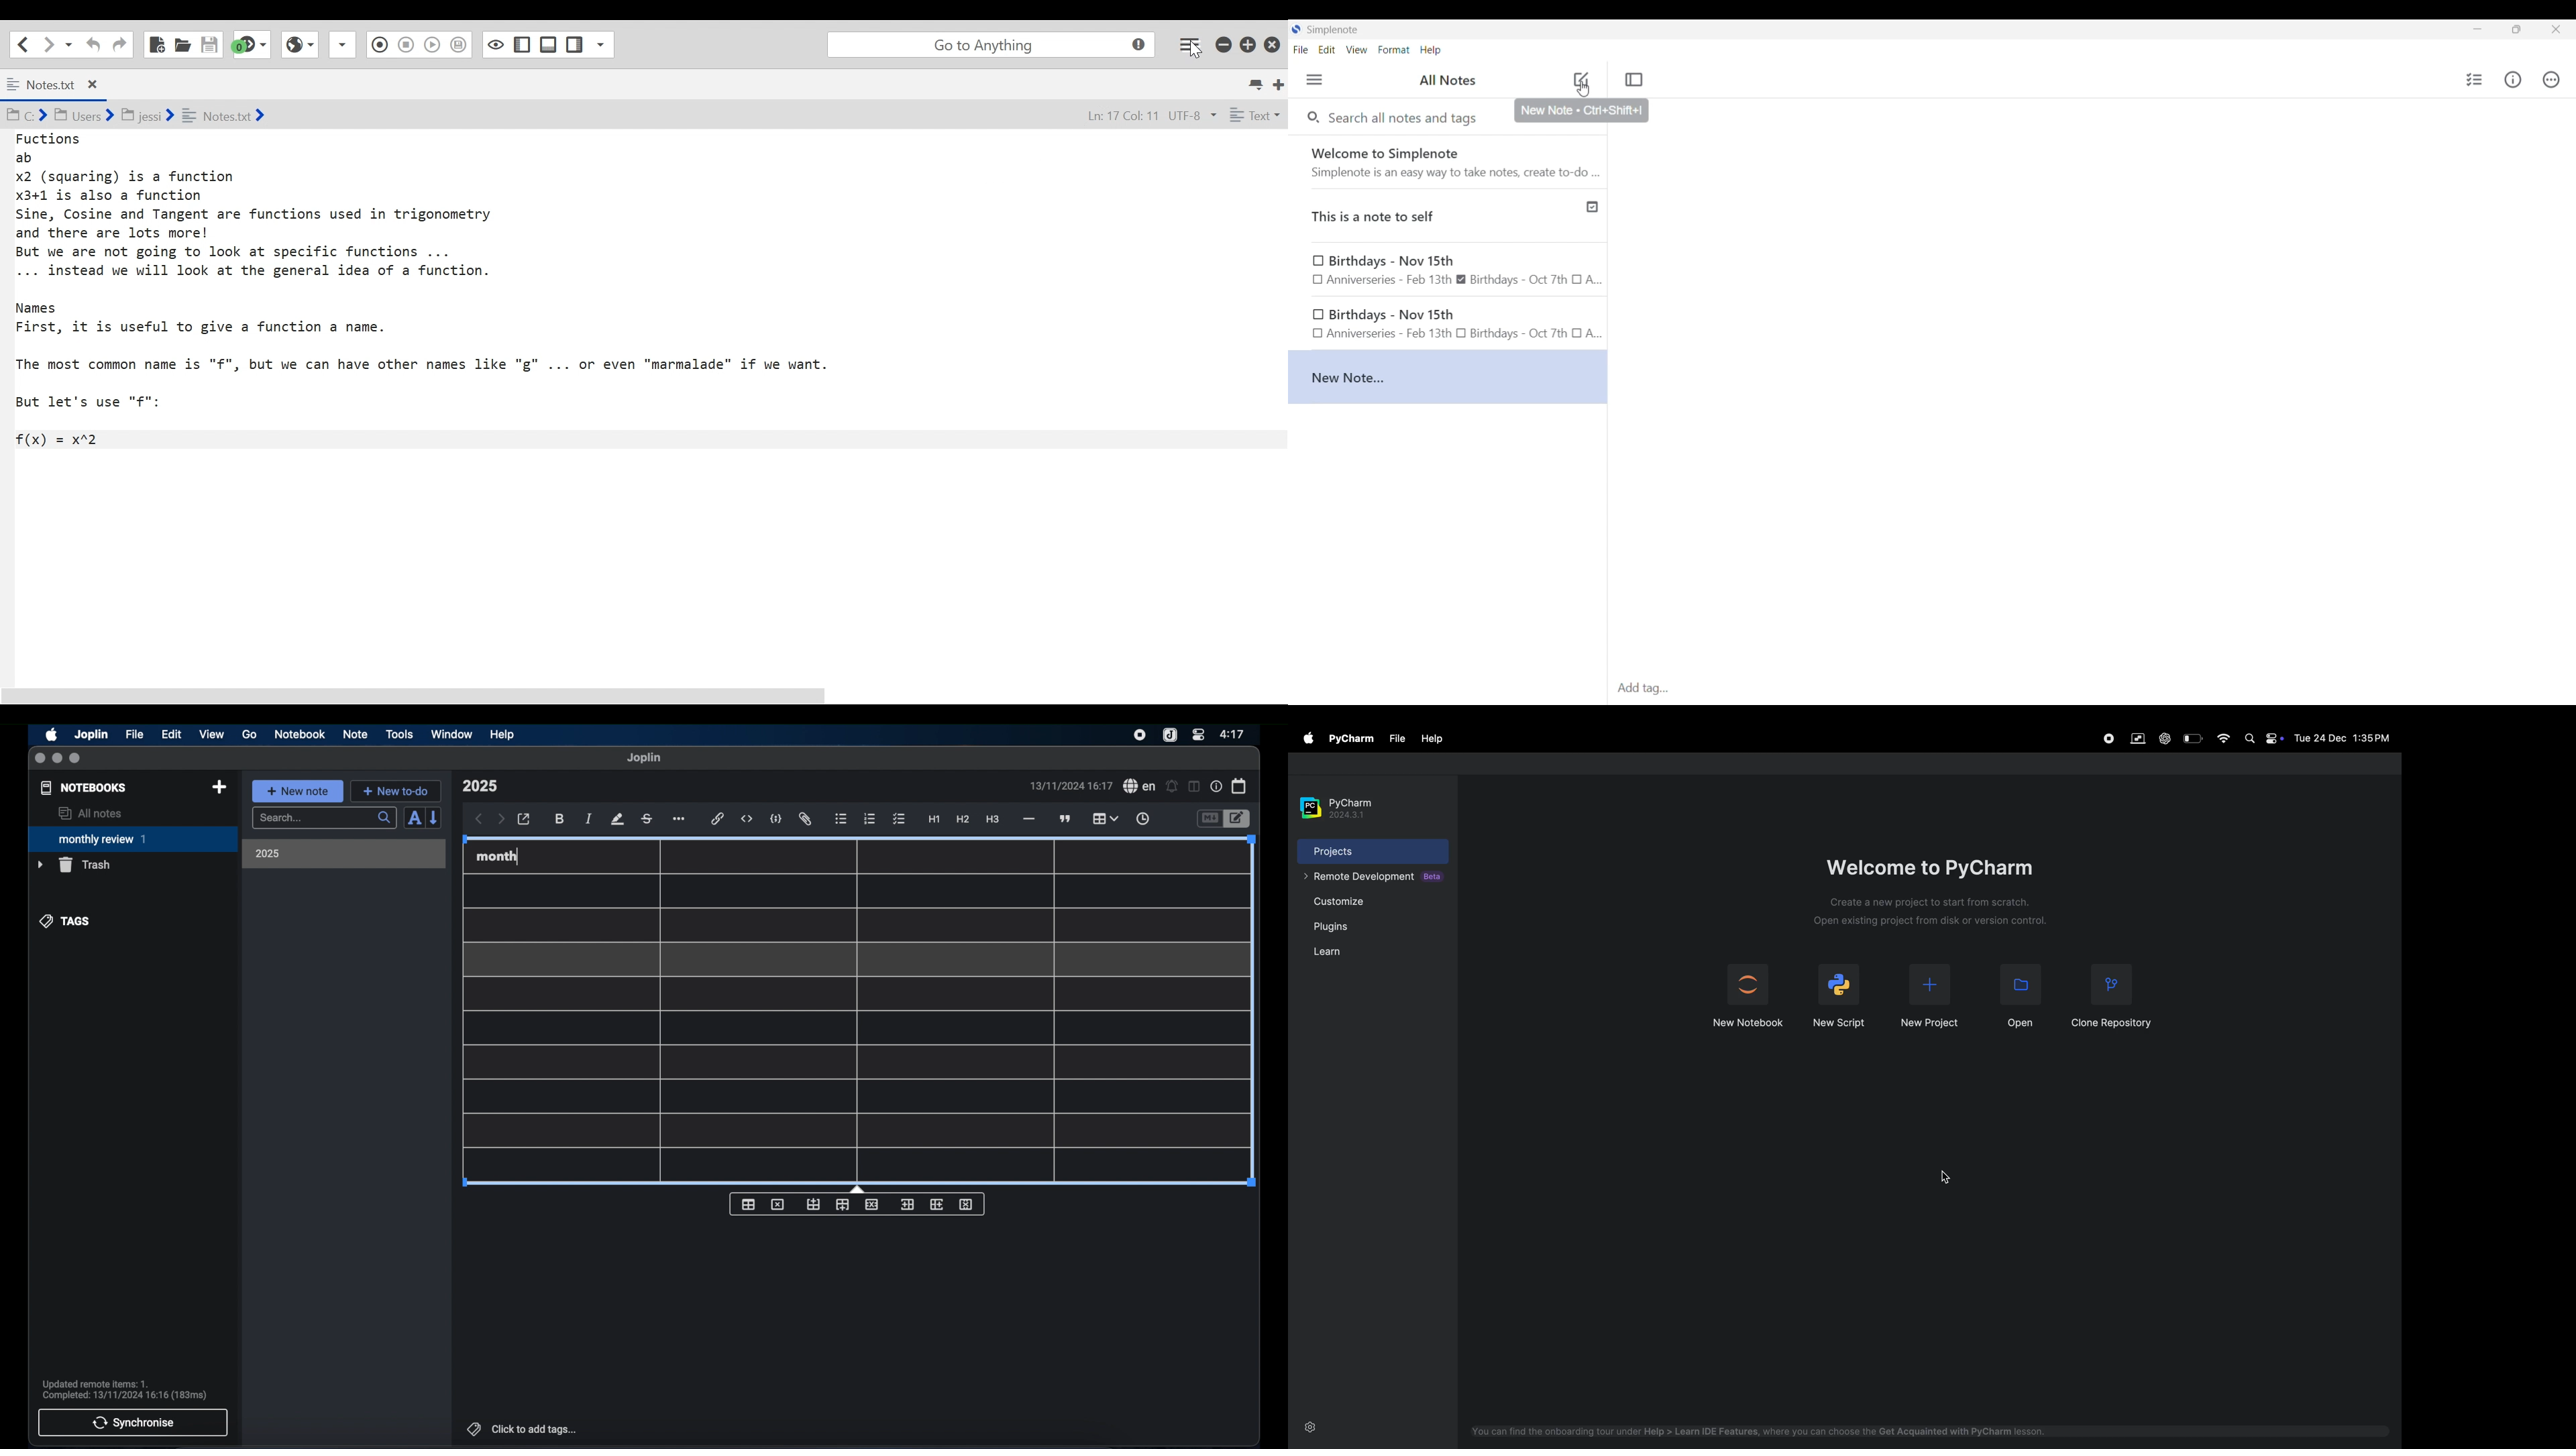 Image resolution: width=2576 pixels, height=1456 pixels. Describe the element at coordinates (1929, 865) in the screenshot. I see `wlecome to pycharm` at that location.